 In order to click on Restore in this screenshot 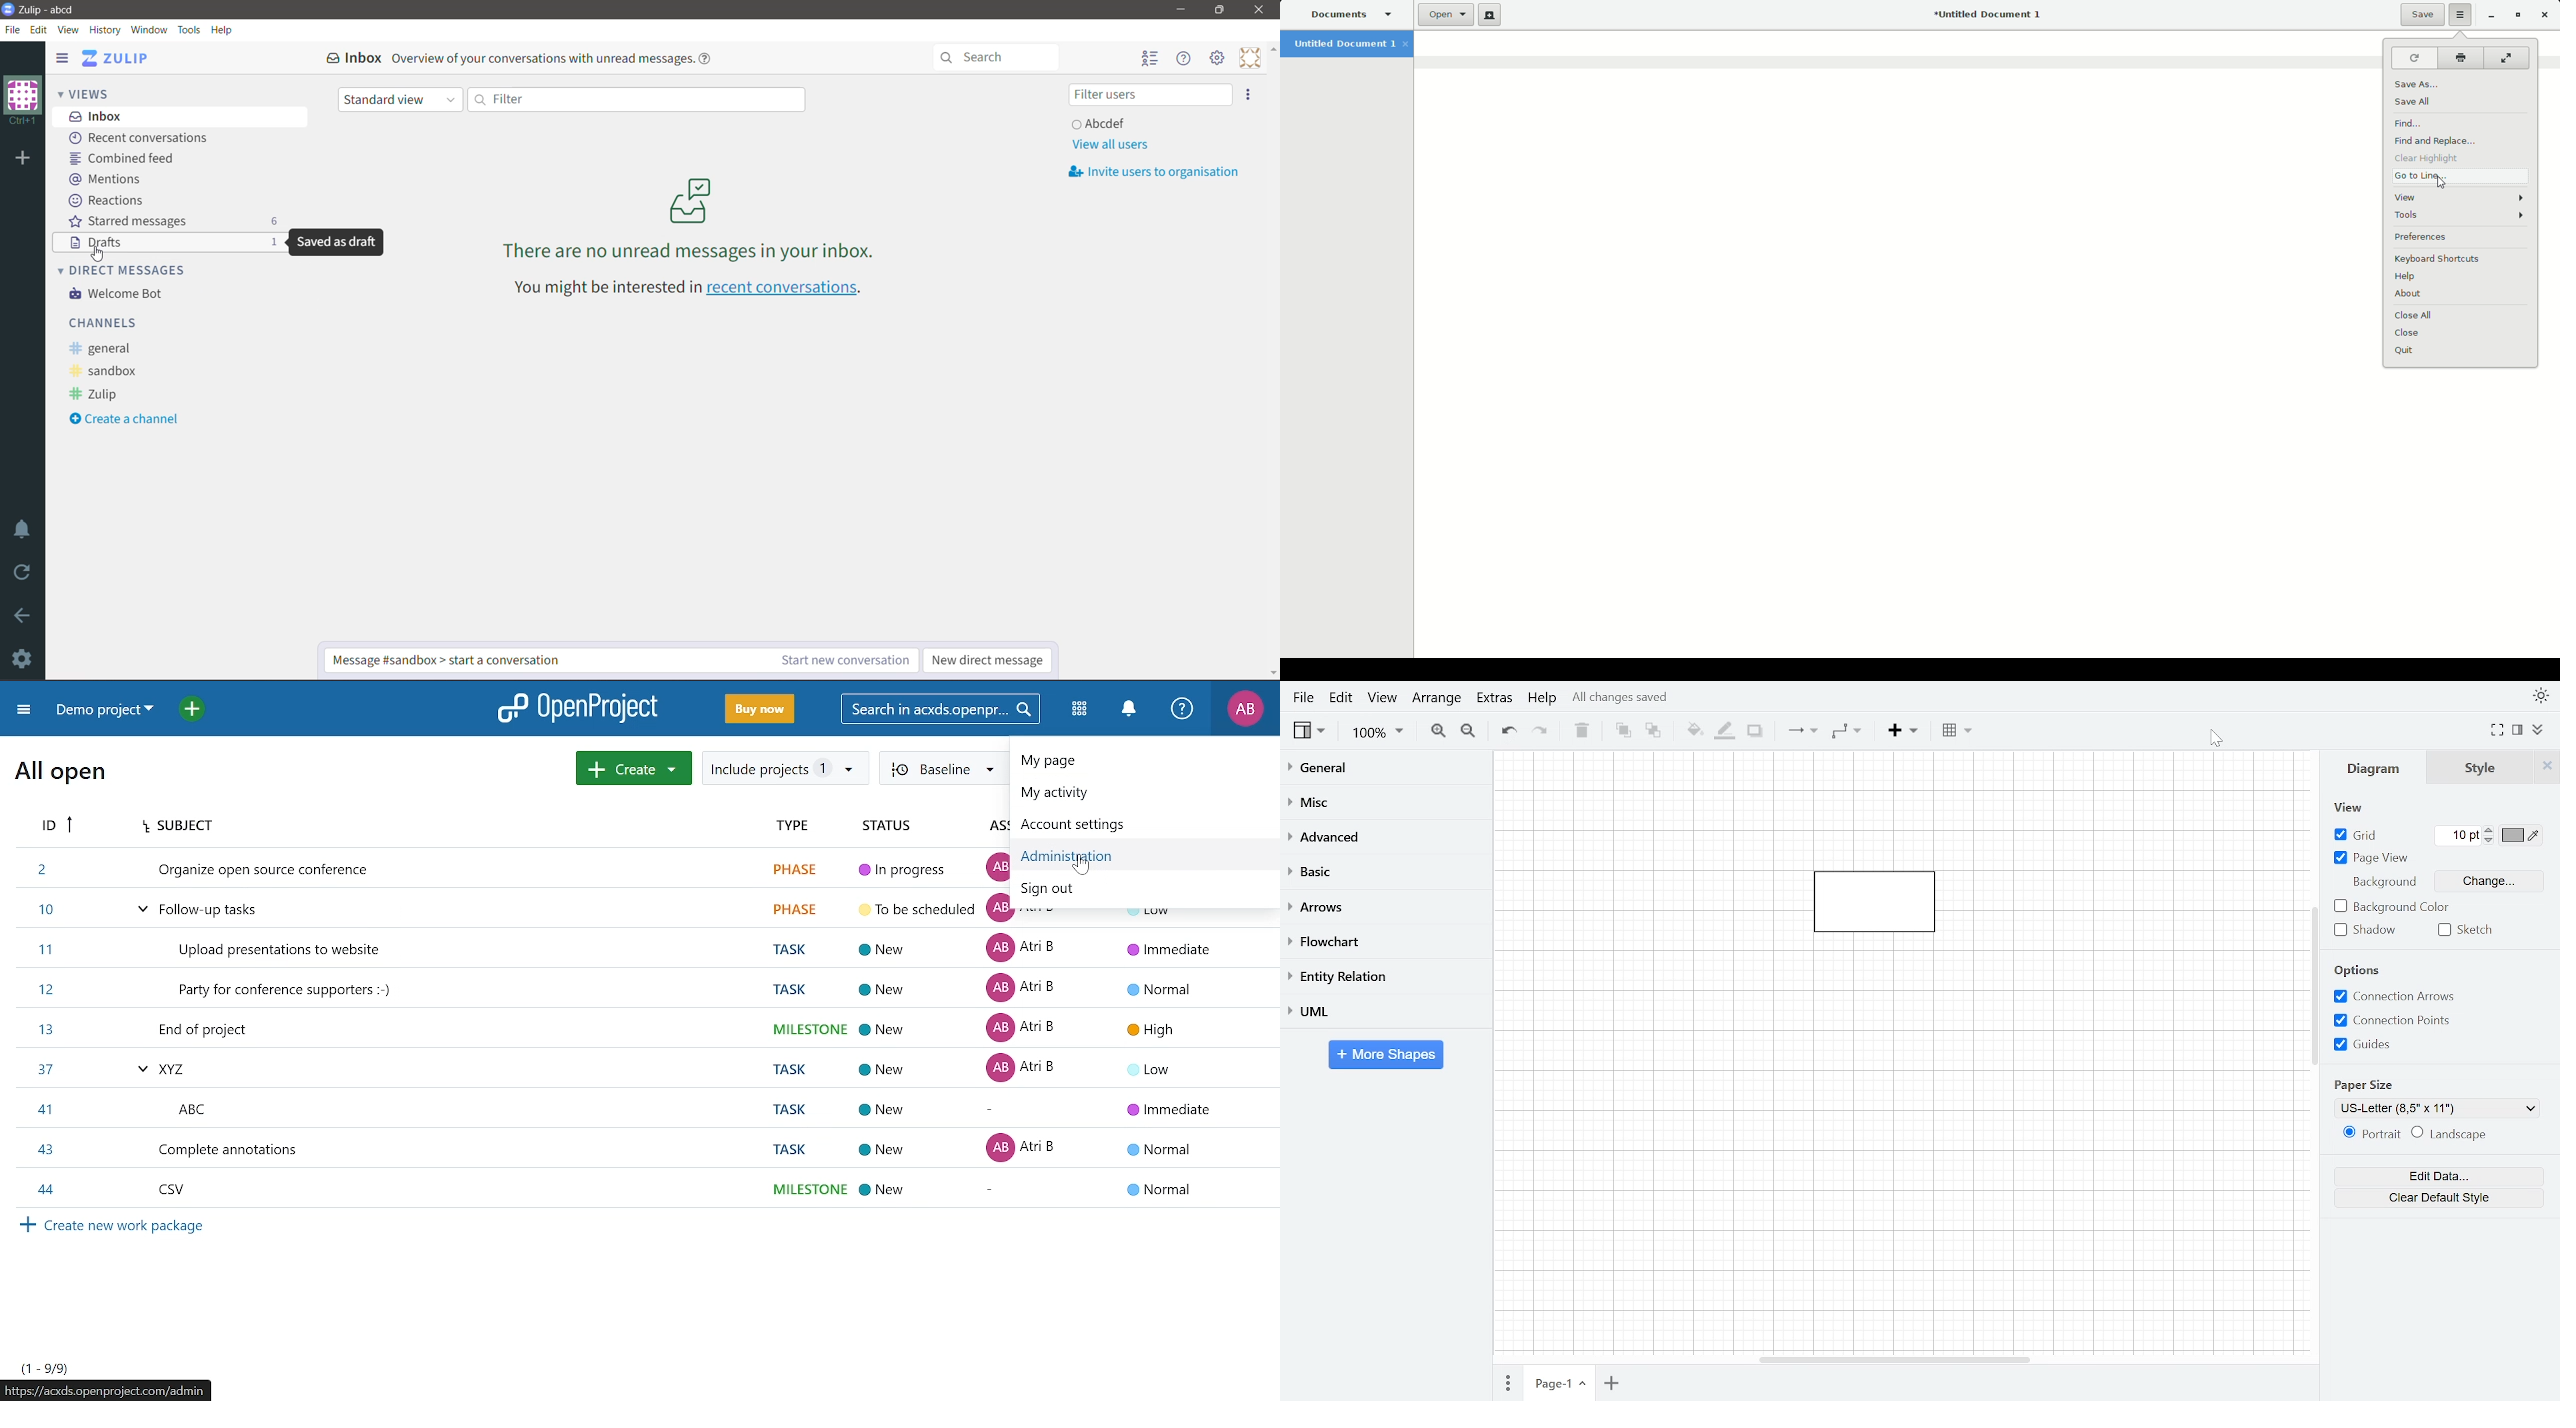, I will do `click(2516, 15)`.